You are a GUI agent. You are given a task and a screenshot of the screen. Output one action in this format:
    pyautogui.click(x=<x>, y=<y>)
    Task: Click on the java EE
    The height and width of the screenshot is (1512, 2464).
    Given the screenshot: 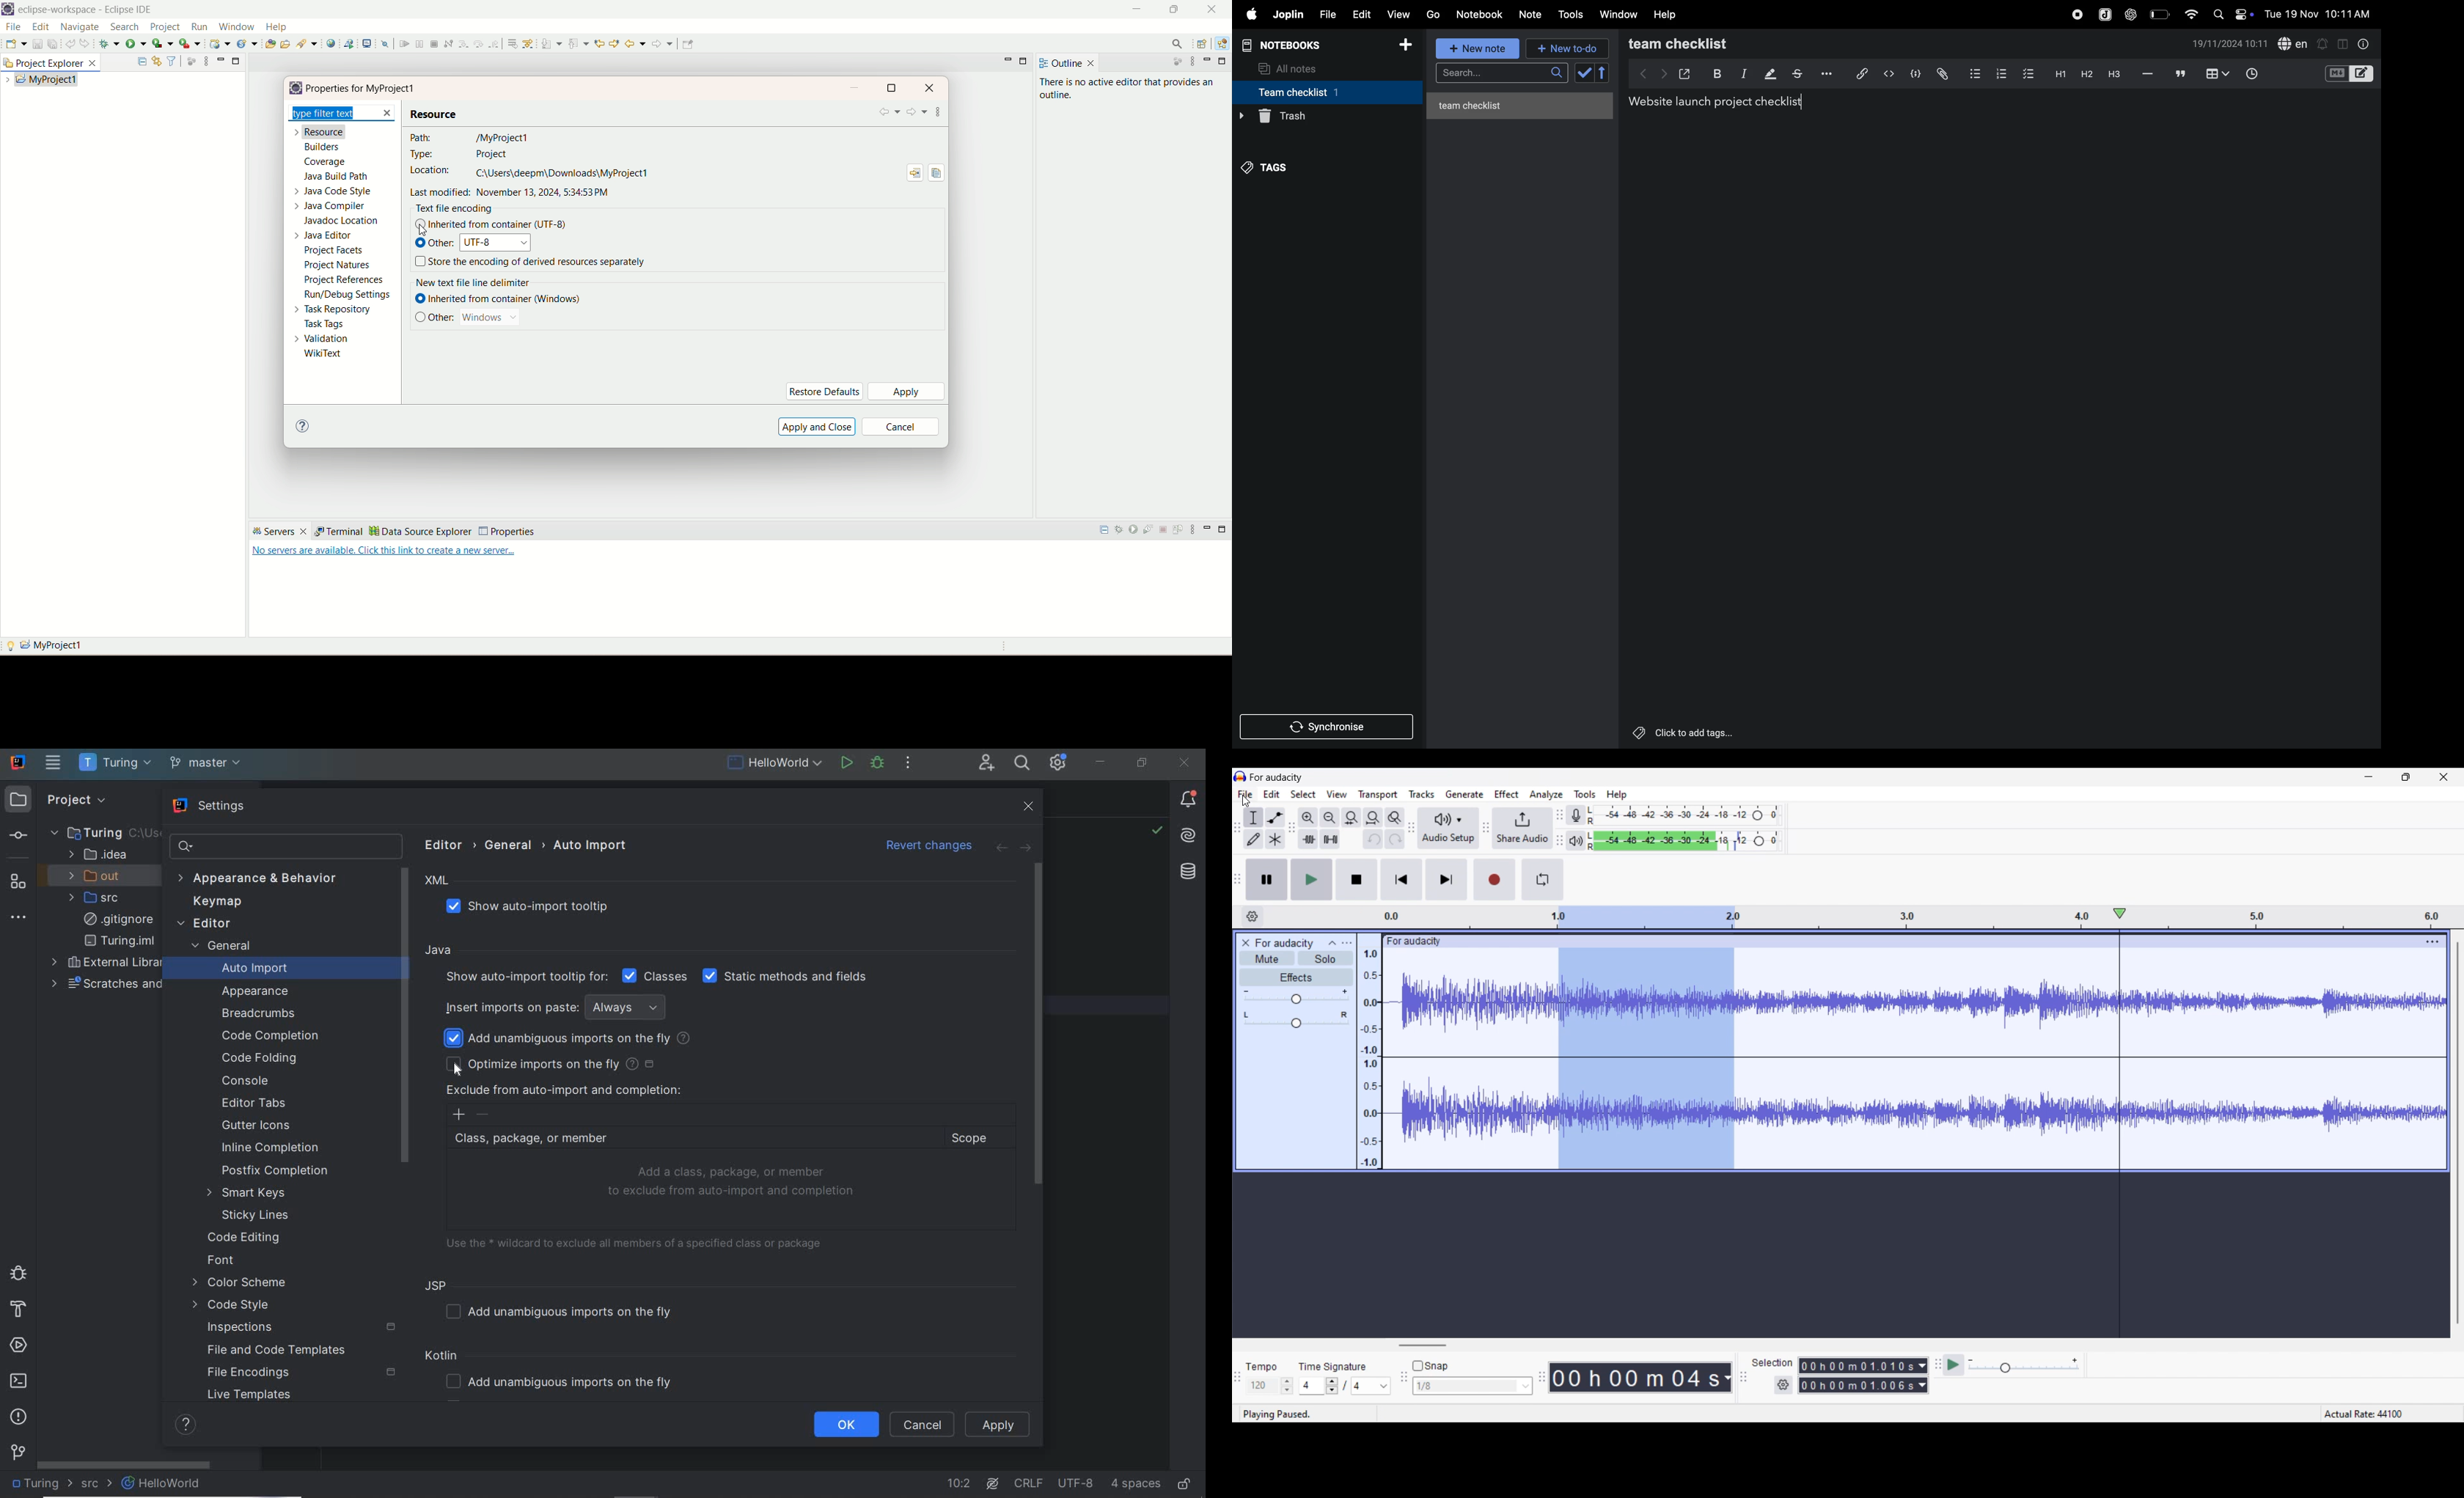 What is the action you would take?
    pyautogui.click(x=1223, y=43)
    